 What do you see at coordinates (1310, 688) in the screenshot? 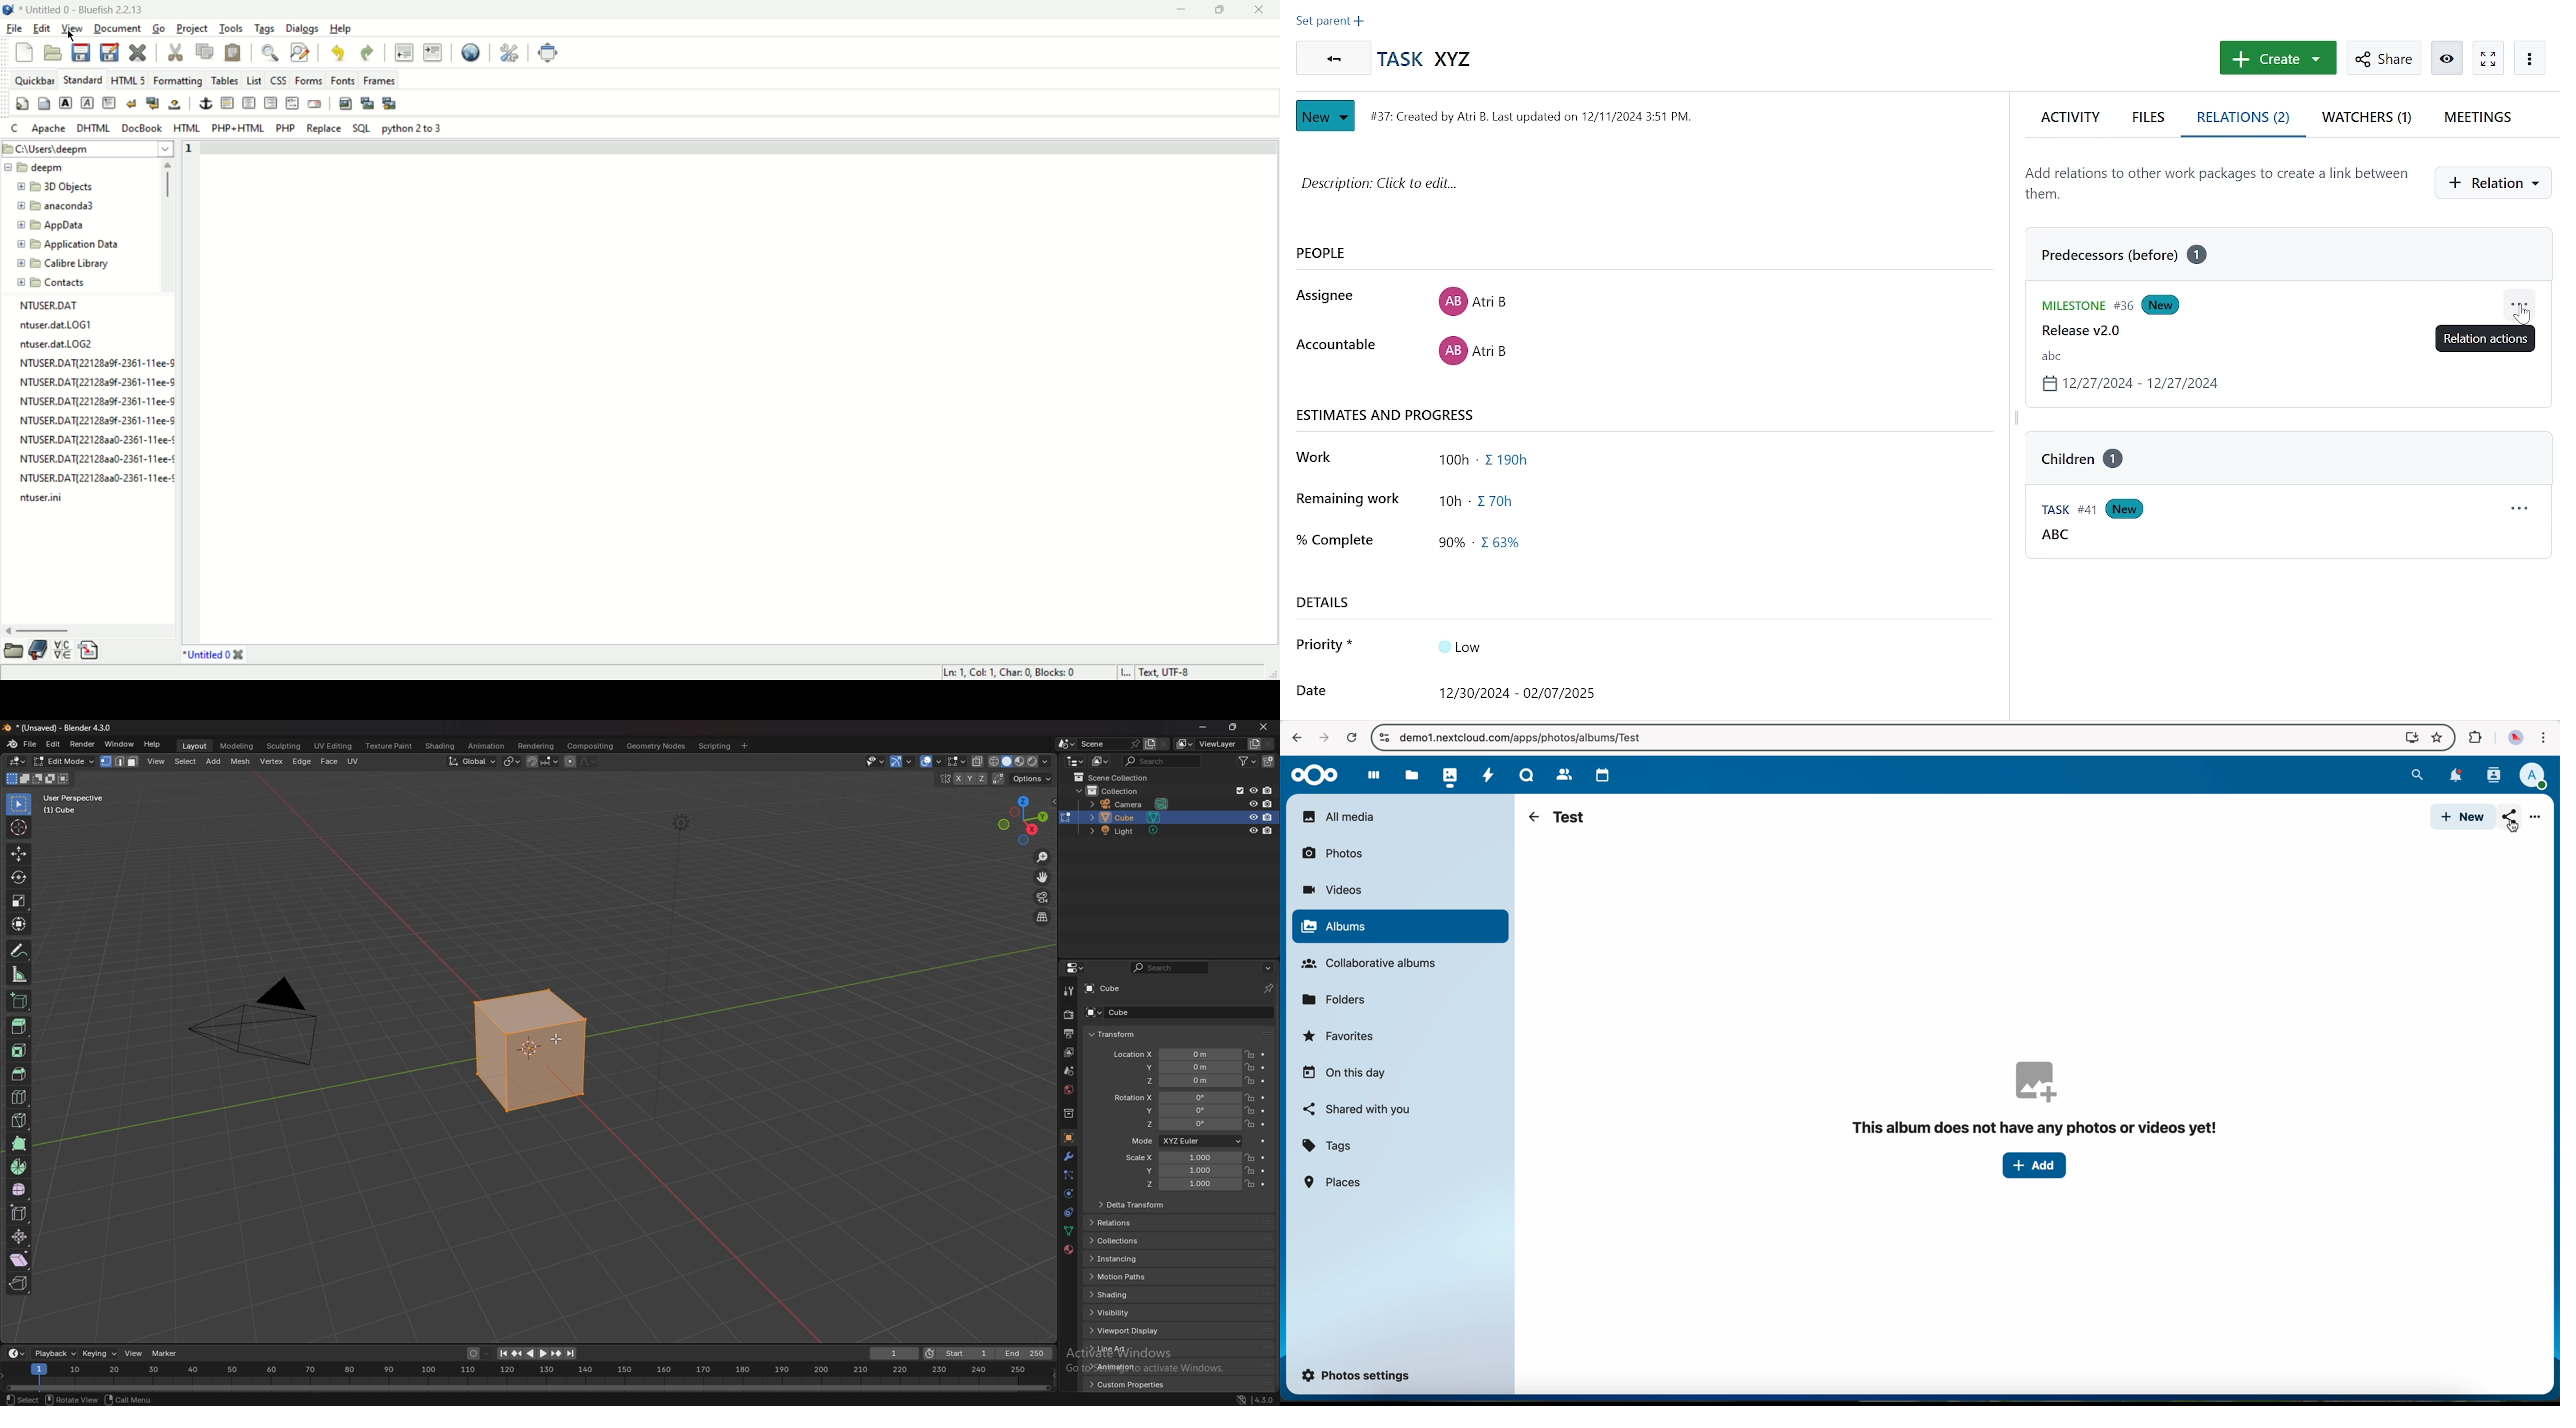
I see `date` at bounding box center [1310, 688].